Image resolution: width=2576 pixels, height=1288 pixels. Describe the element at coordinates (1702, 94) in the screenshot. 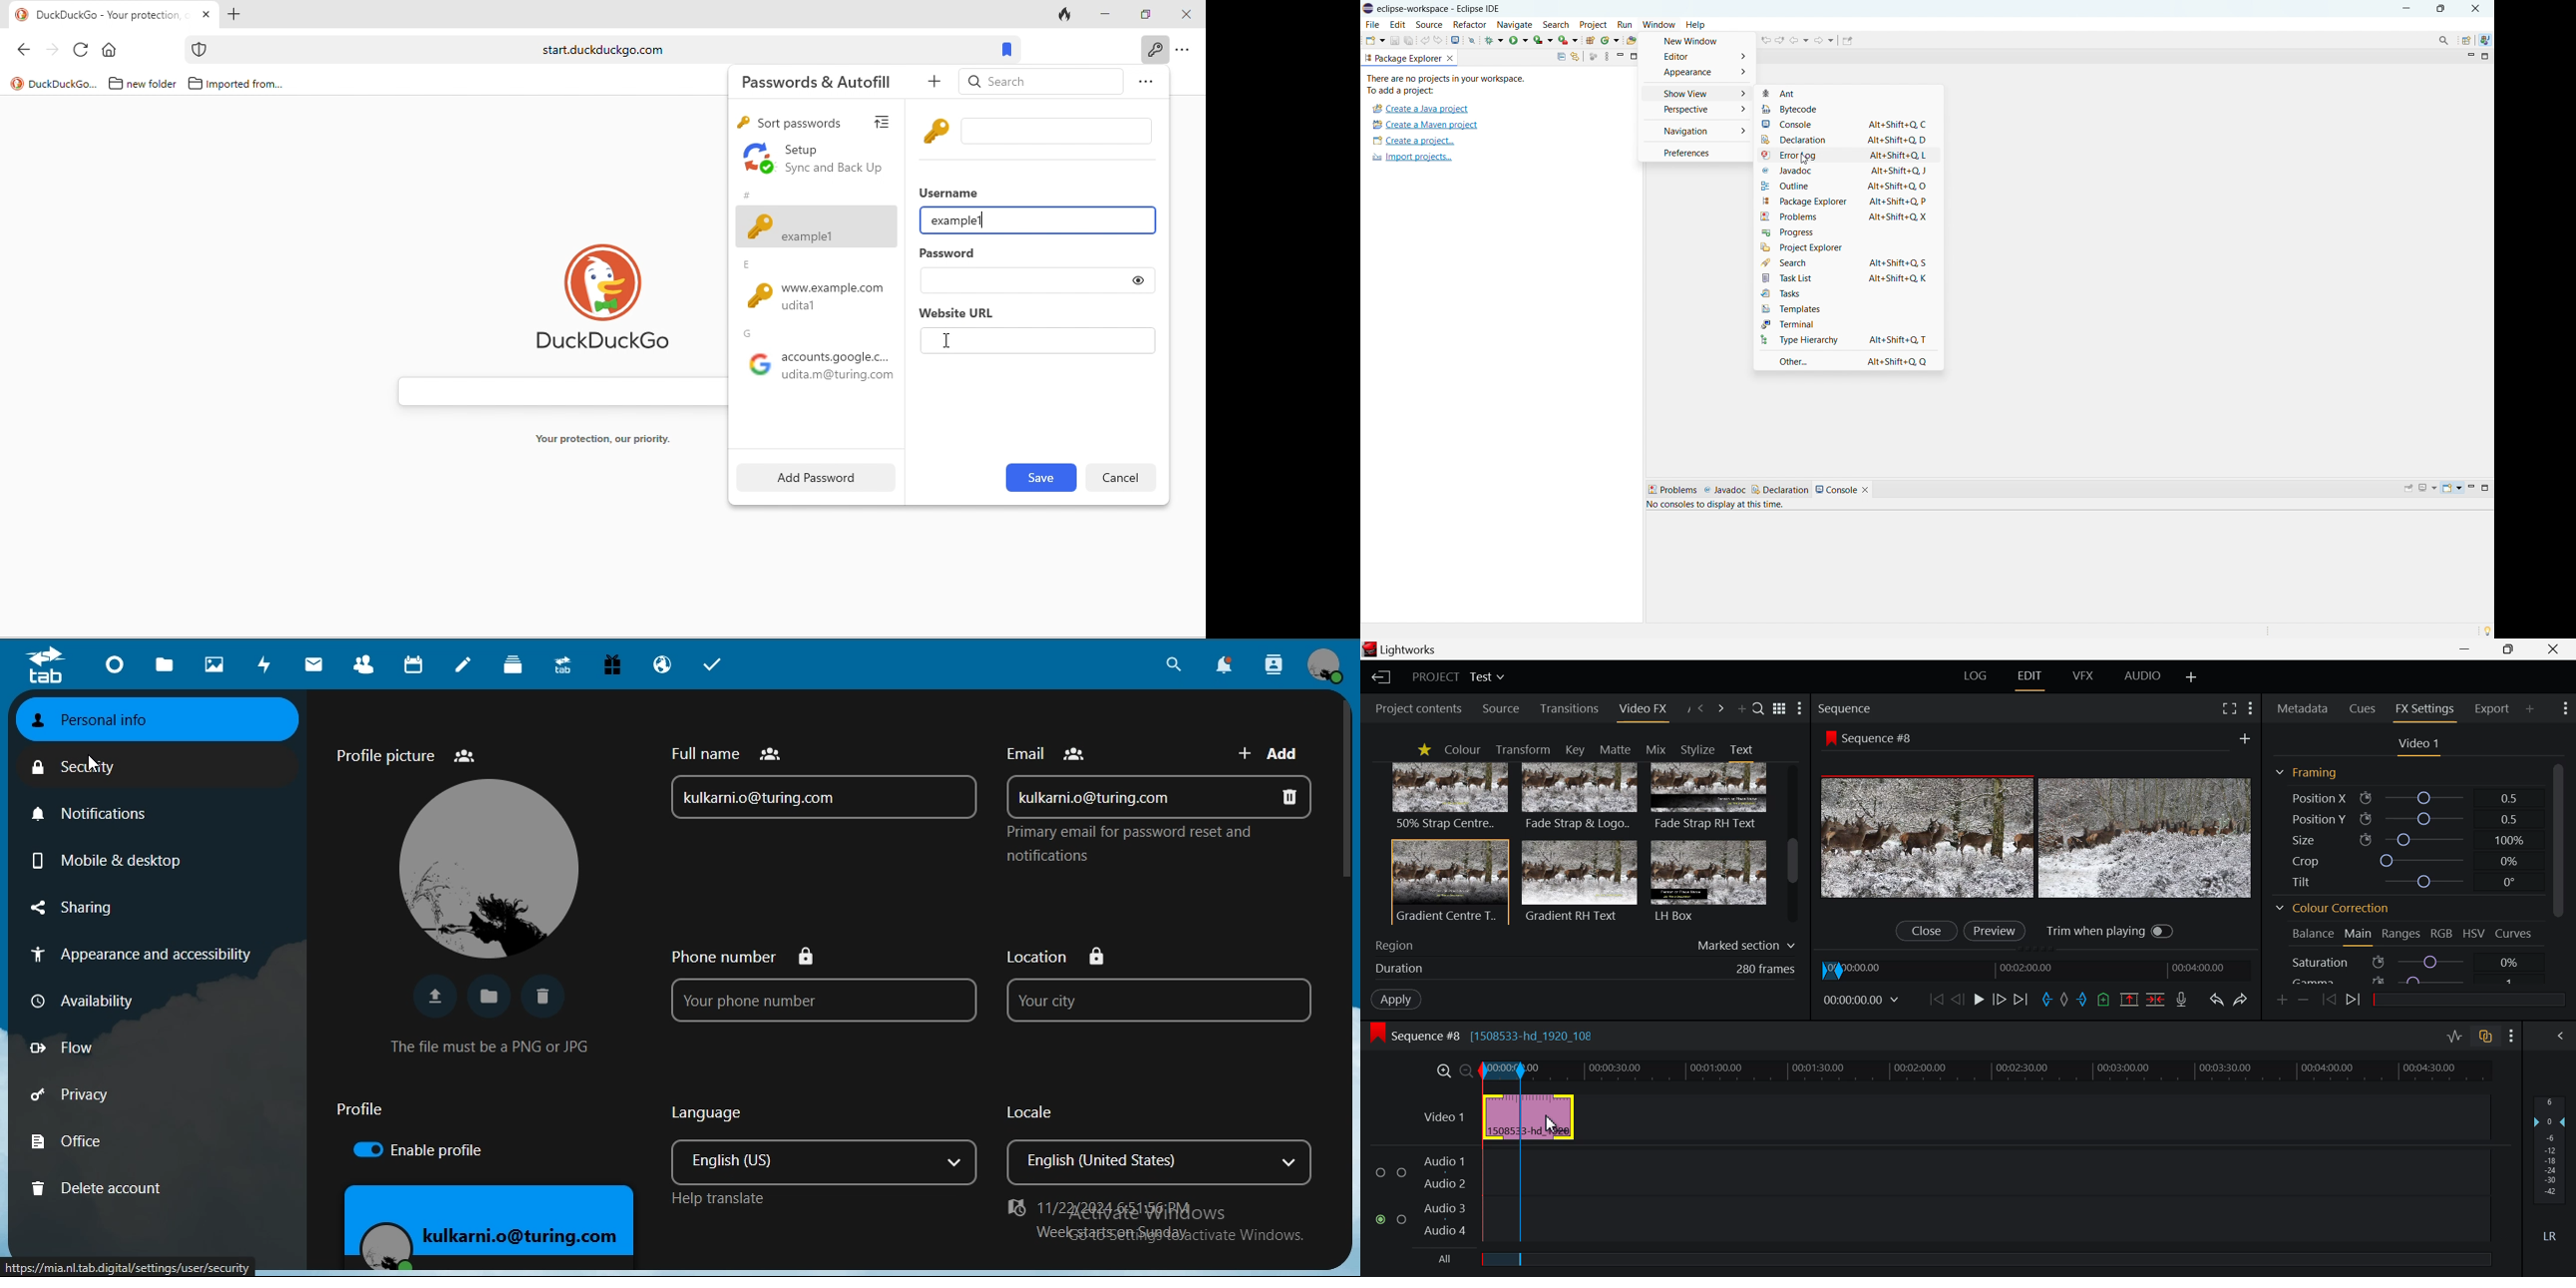

I see `Show View` at that location.